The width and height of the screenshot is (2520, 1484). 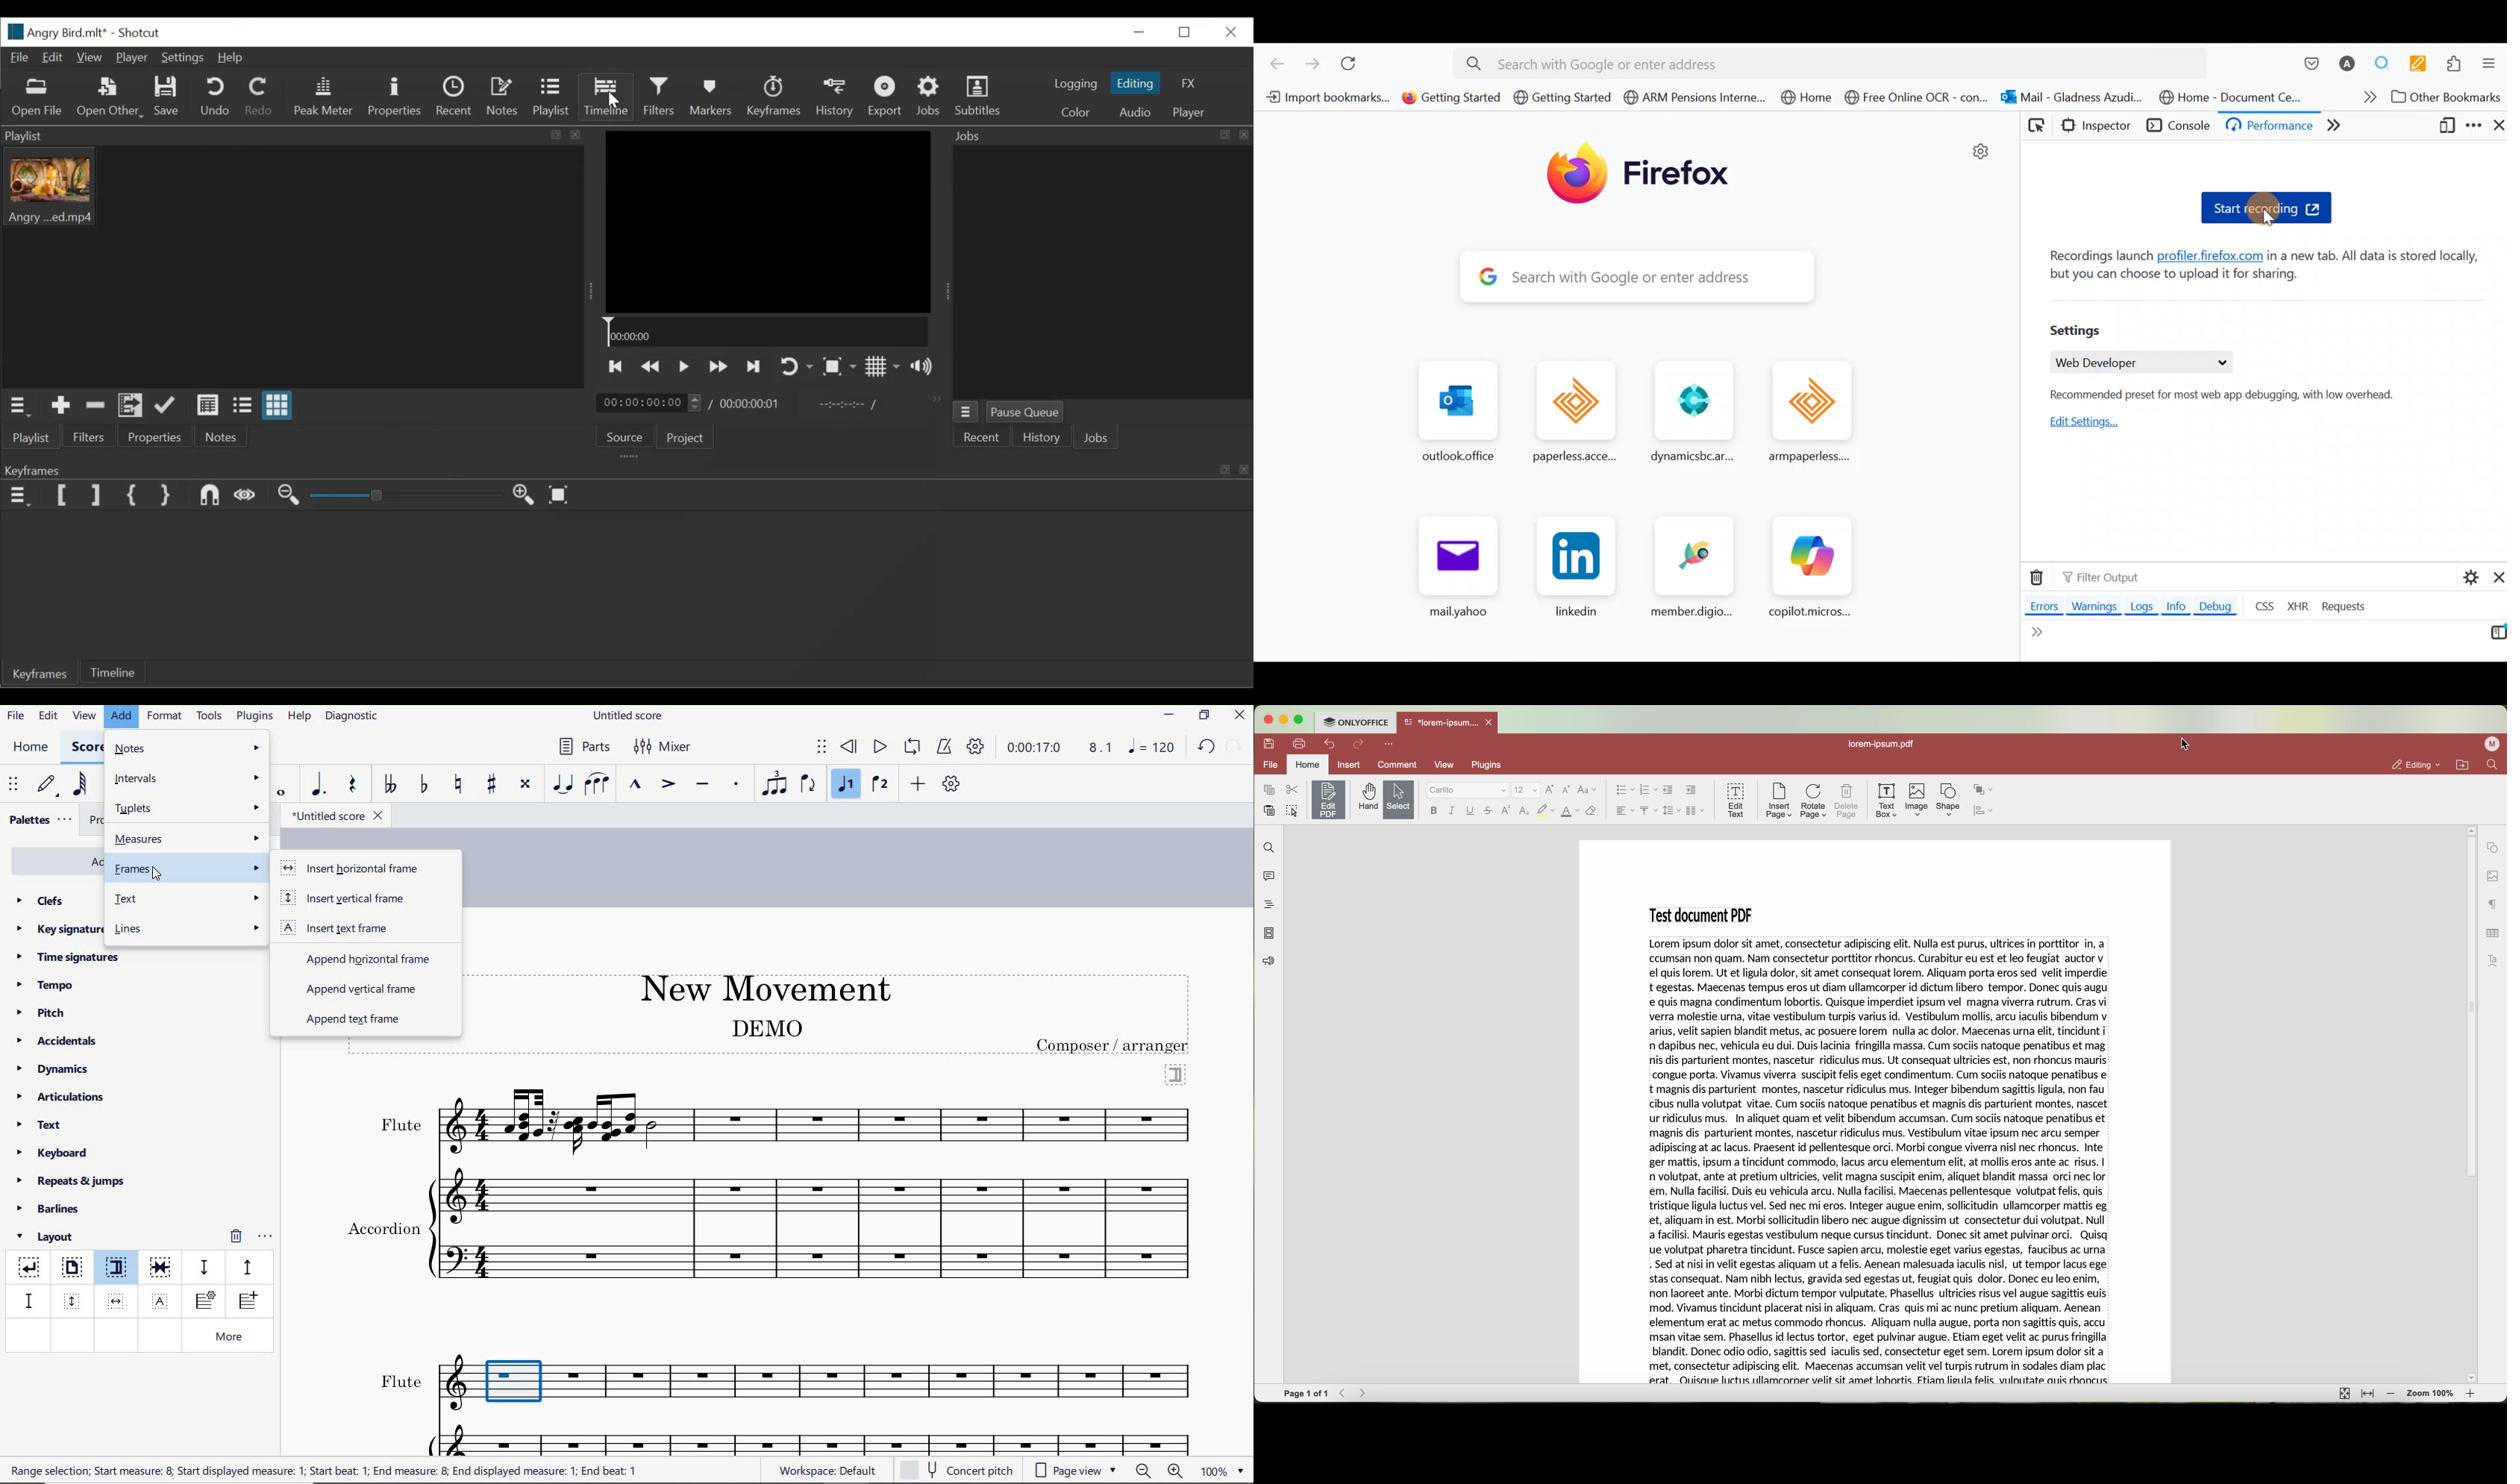 What do you see at coordinates (2140, 606) in the screenshot?
I see `Logs` at bounding box center [2140, 606].